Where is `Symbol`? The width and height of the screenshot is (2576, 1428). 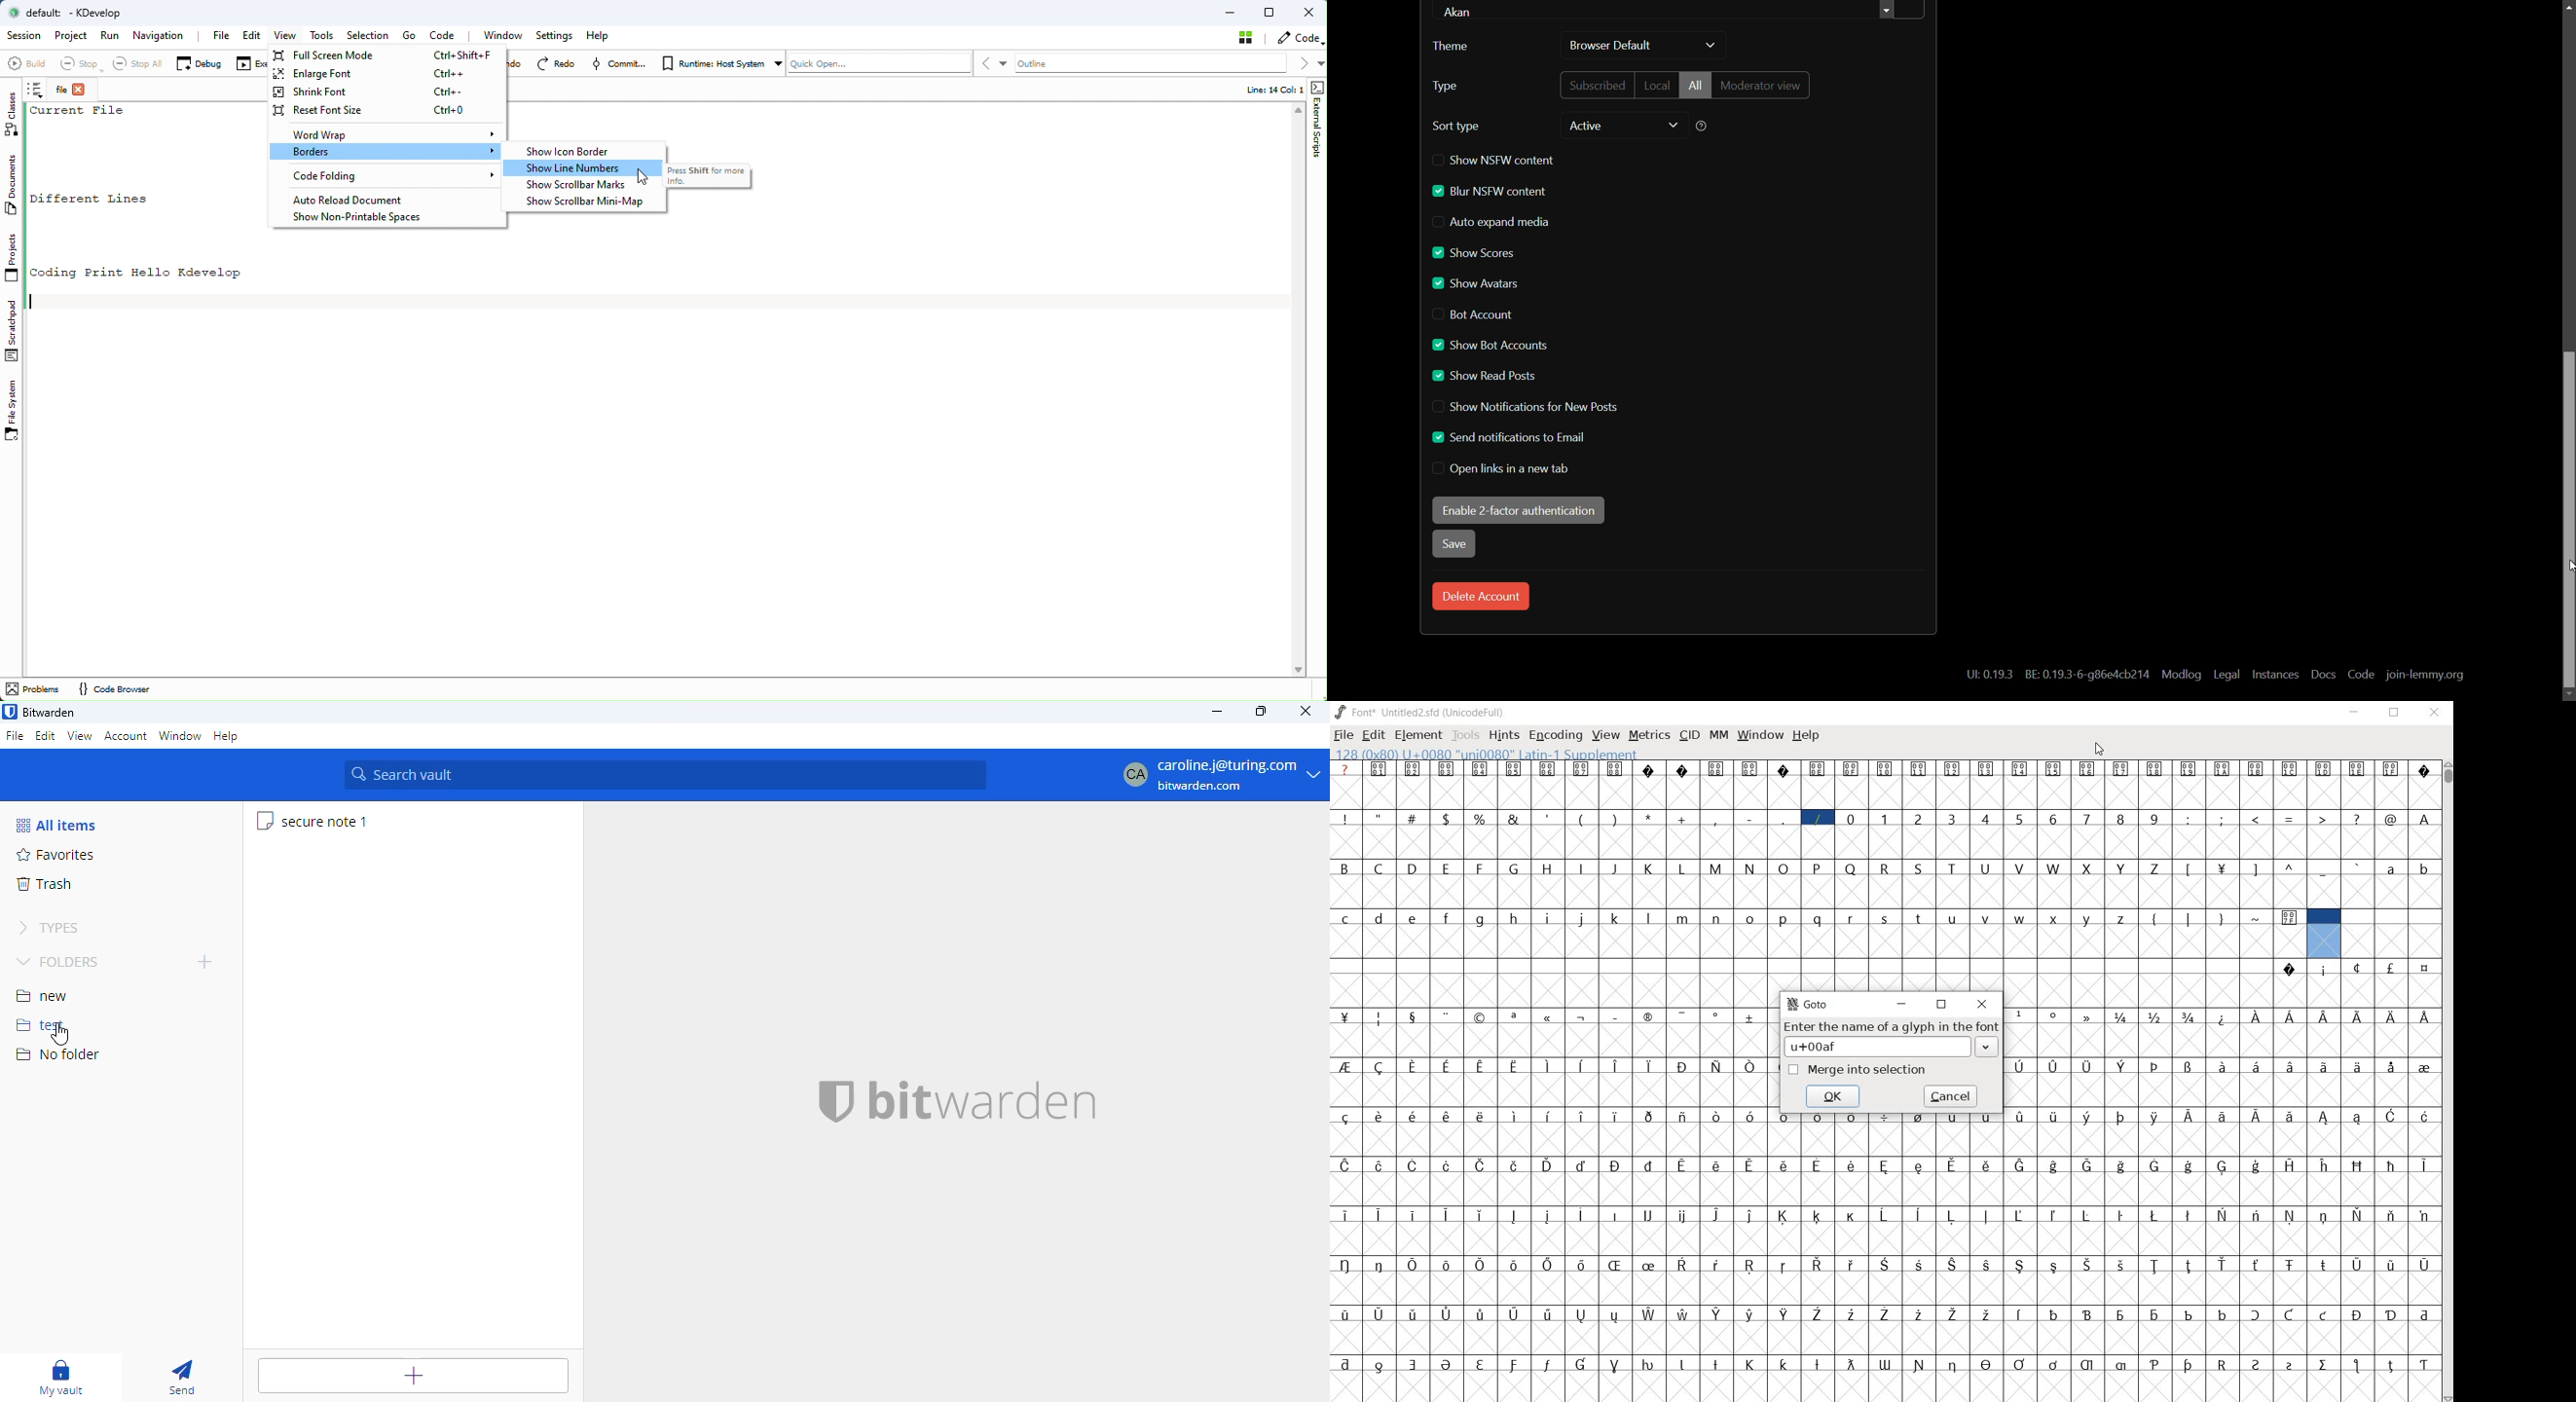 Symbol is located at coordinates (1751, 1116).